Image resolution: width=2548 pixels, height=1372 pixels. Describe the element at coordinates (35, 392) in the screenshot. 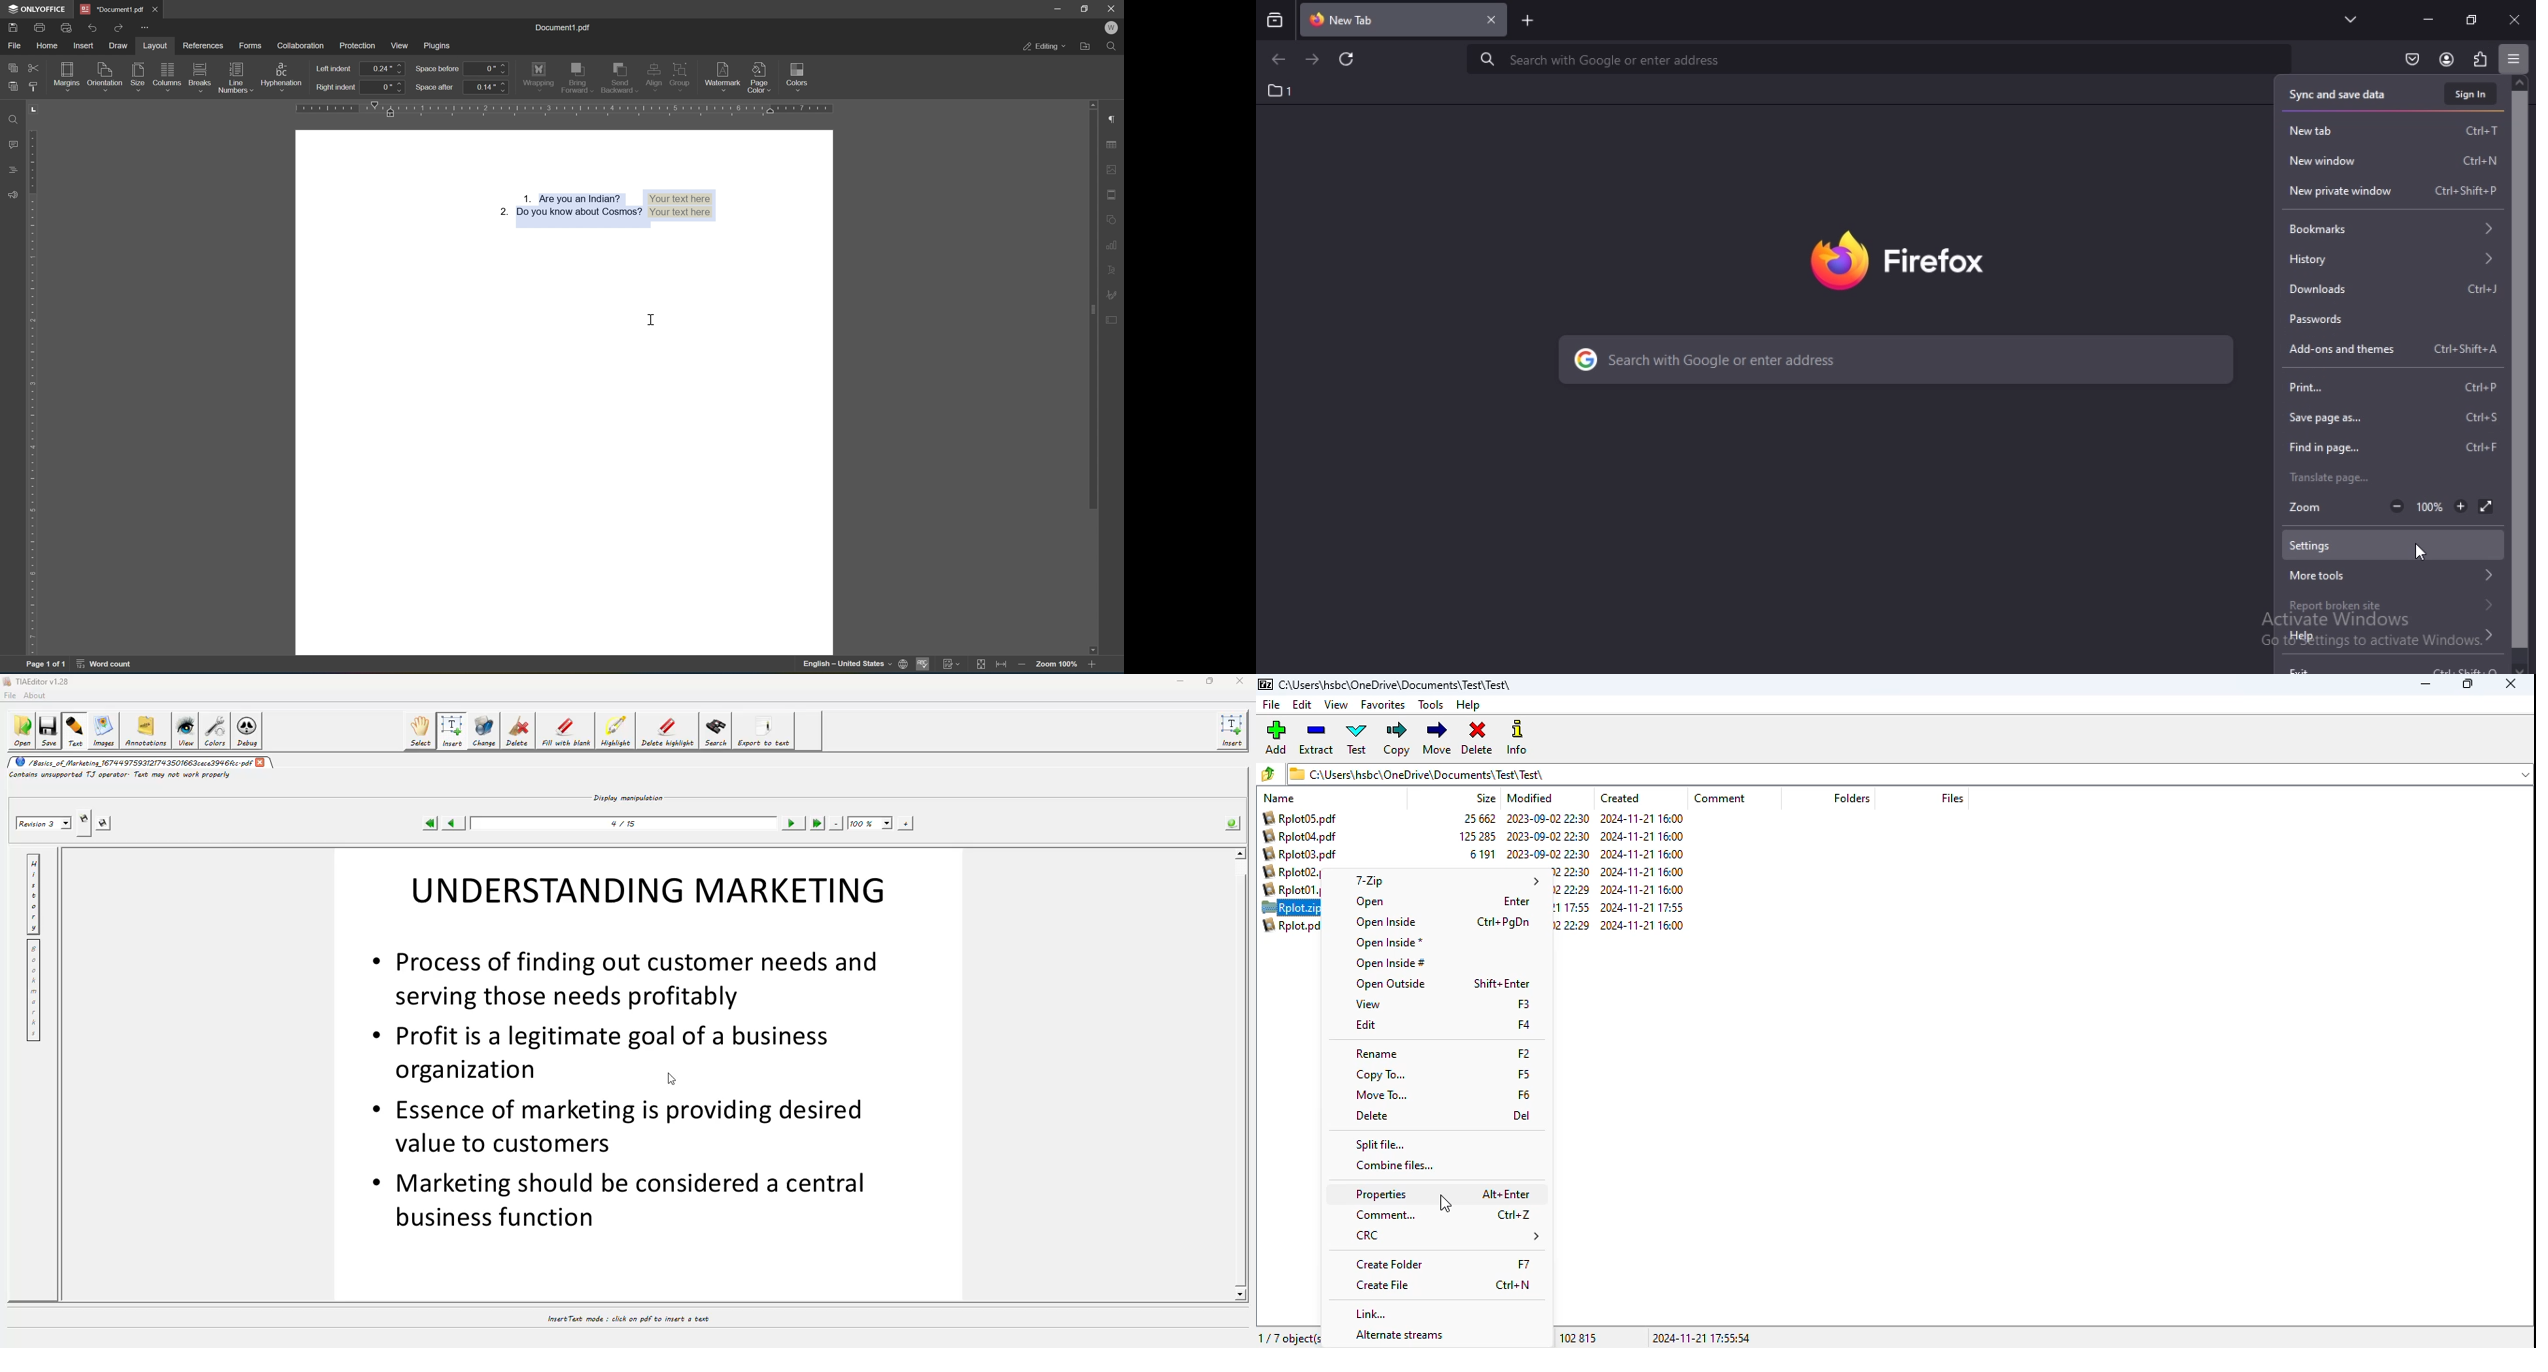

I see `ruler` at that location.